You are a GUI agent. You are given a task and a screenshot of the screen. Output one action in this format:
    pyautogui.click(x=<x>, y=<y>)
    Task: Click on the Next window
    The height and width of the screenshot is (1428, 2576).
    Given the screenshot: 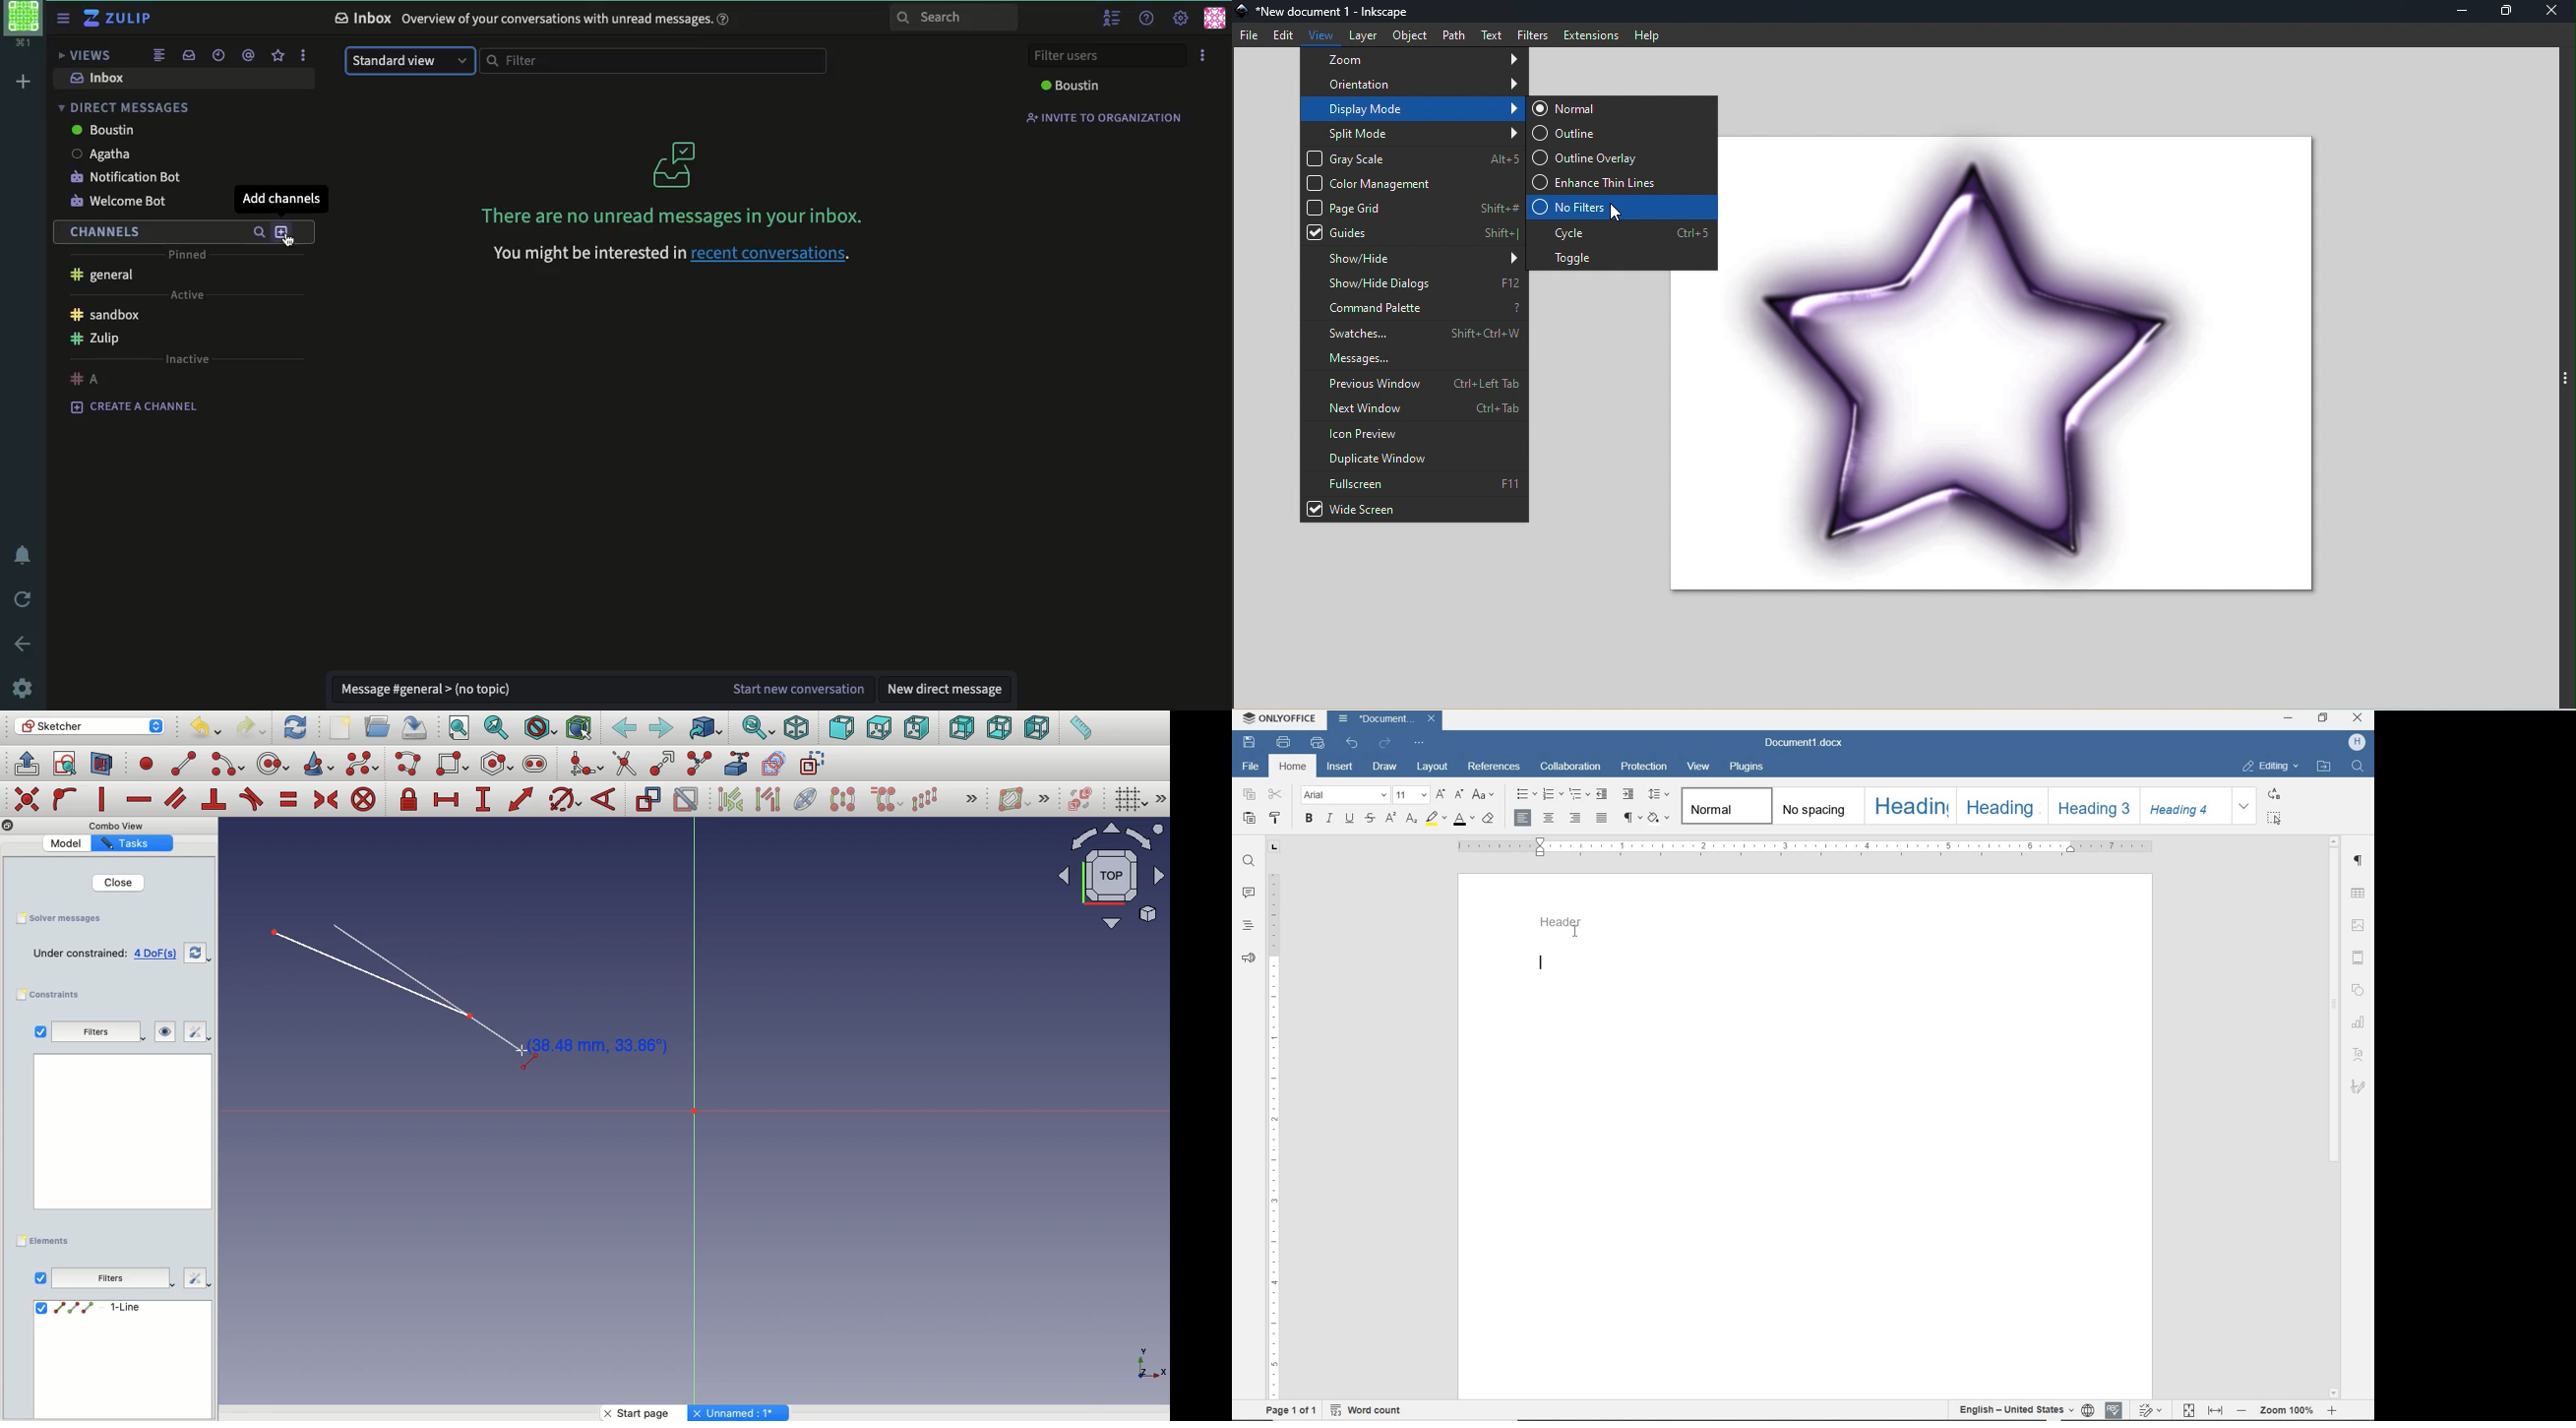 What is the action you would take?
    pyautogui.click(x=1416, y=408)
    